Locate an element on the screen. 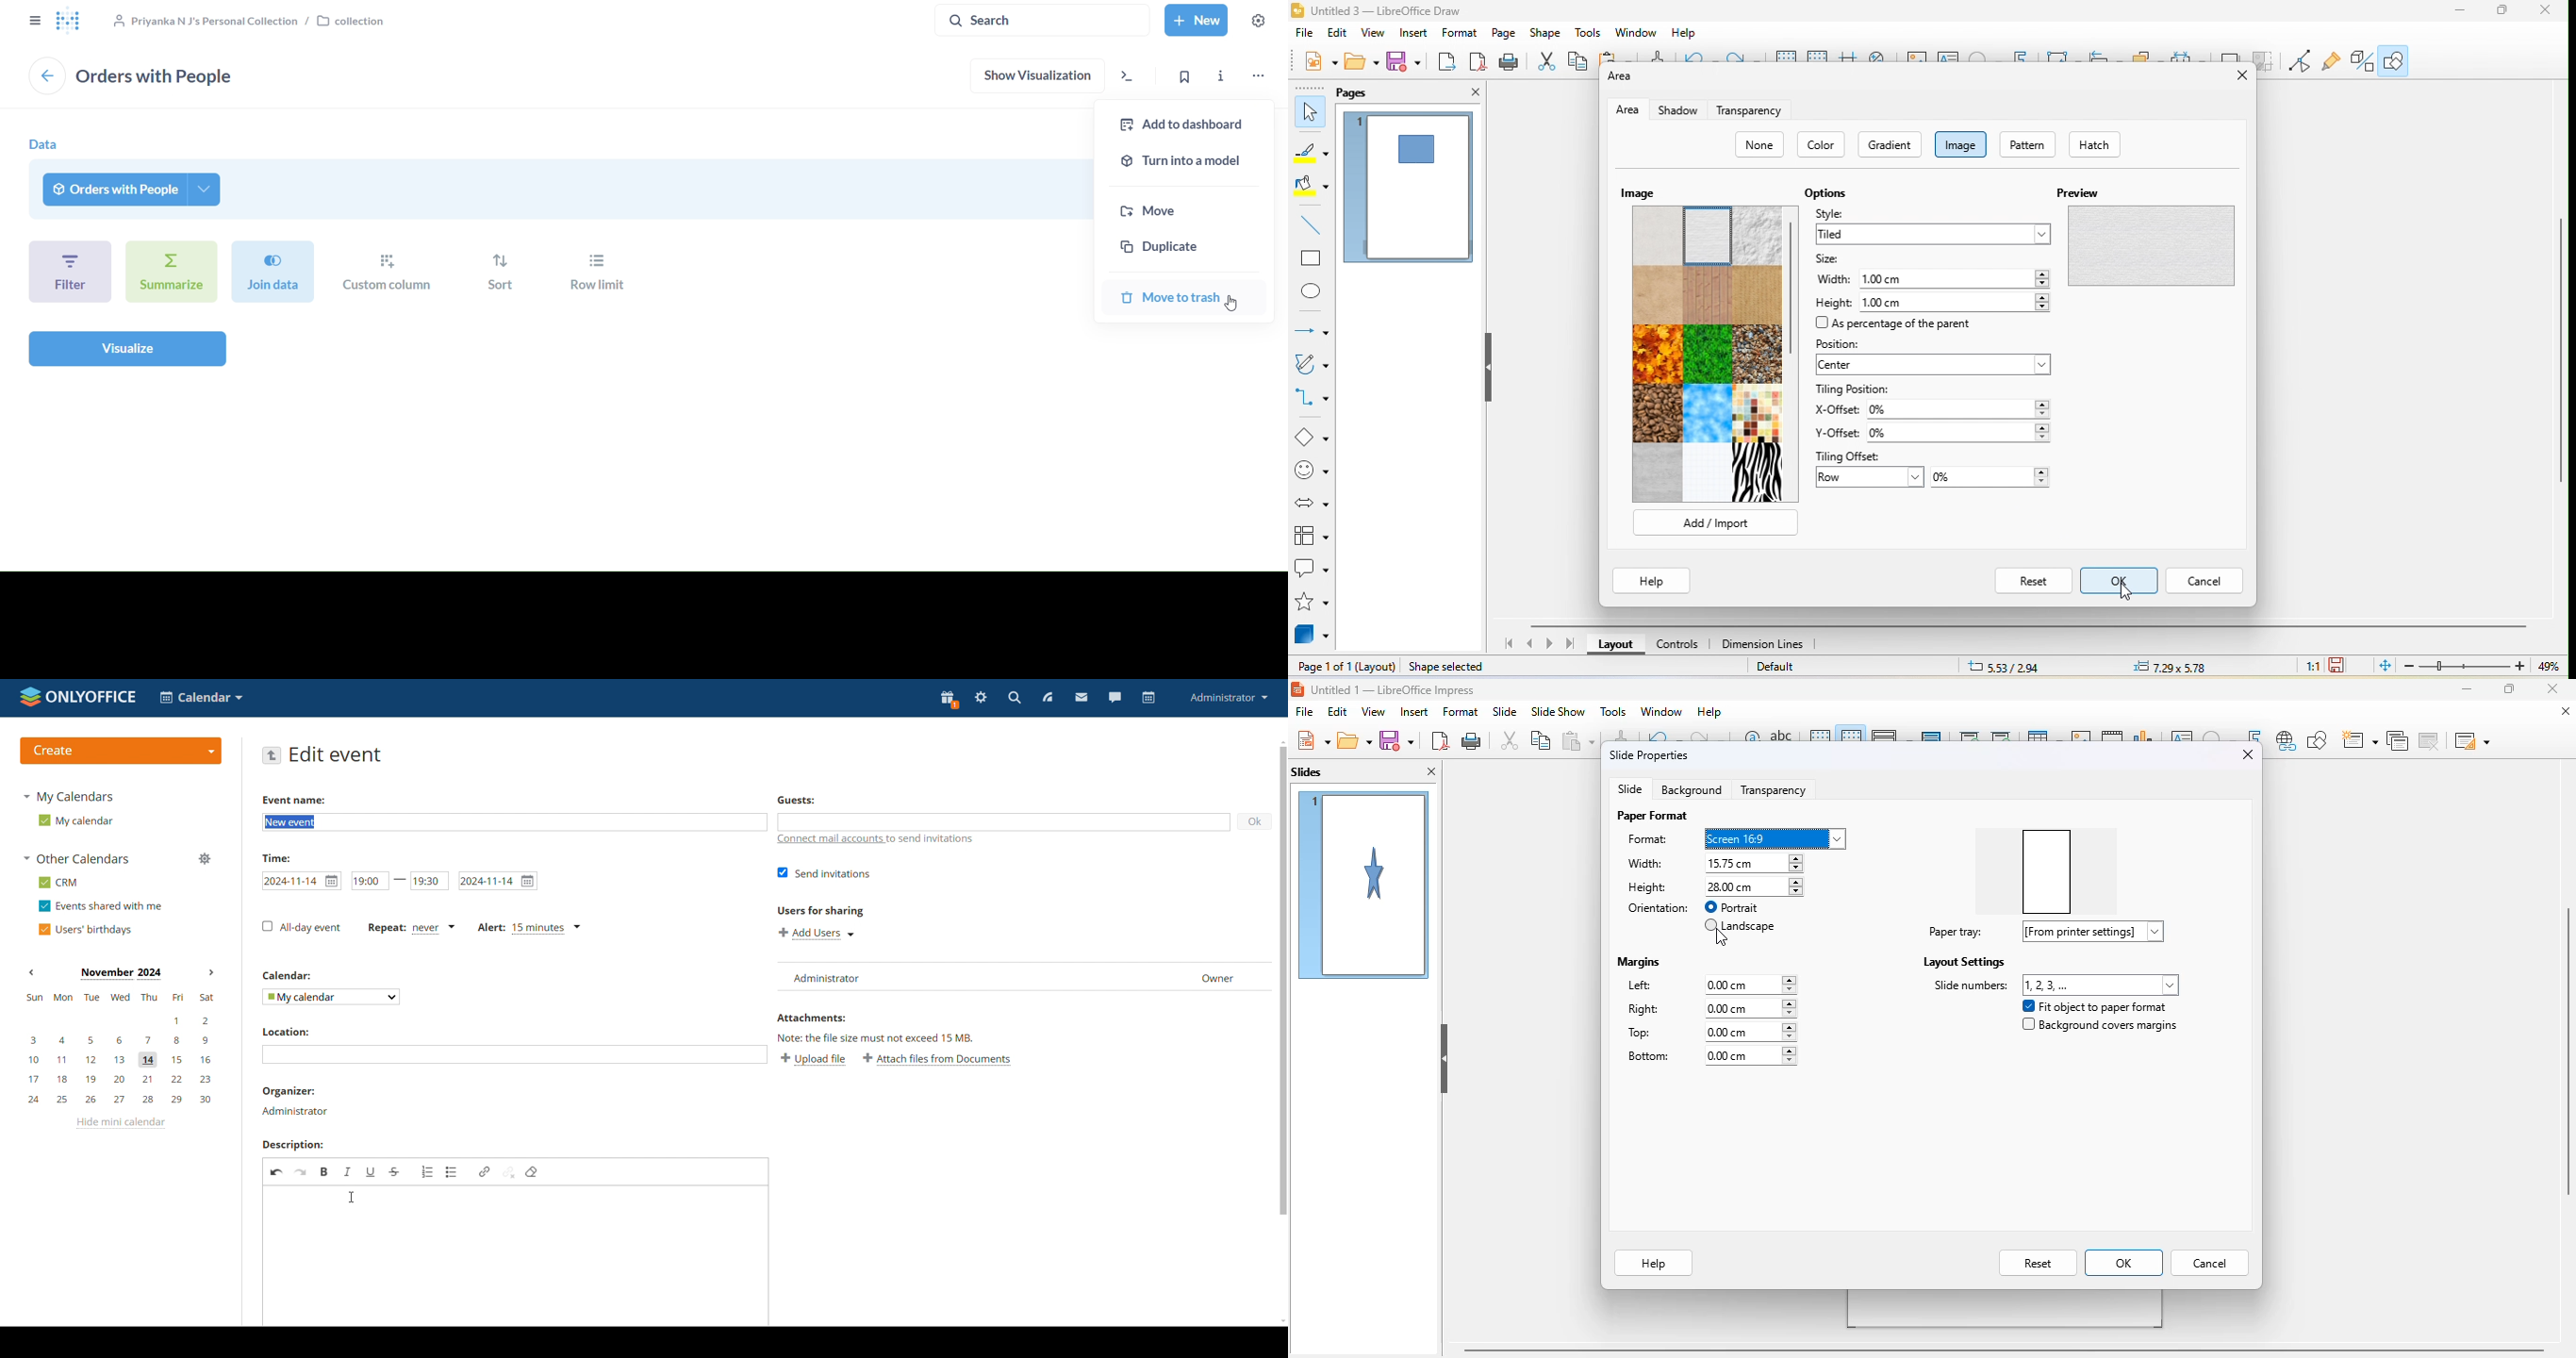 This screenshot has width=2576, height=1372. line is located at coordinates (1311, 226).